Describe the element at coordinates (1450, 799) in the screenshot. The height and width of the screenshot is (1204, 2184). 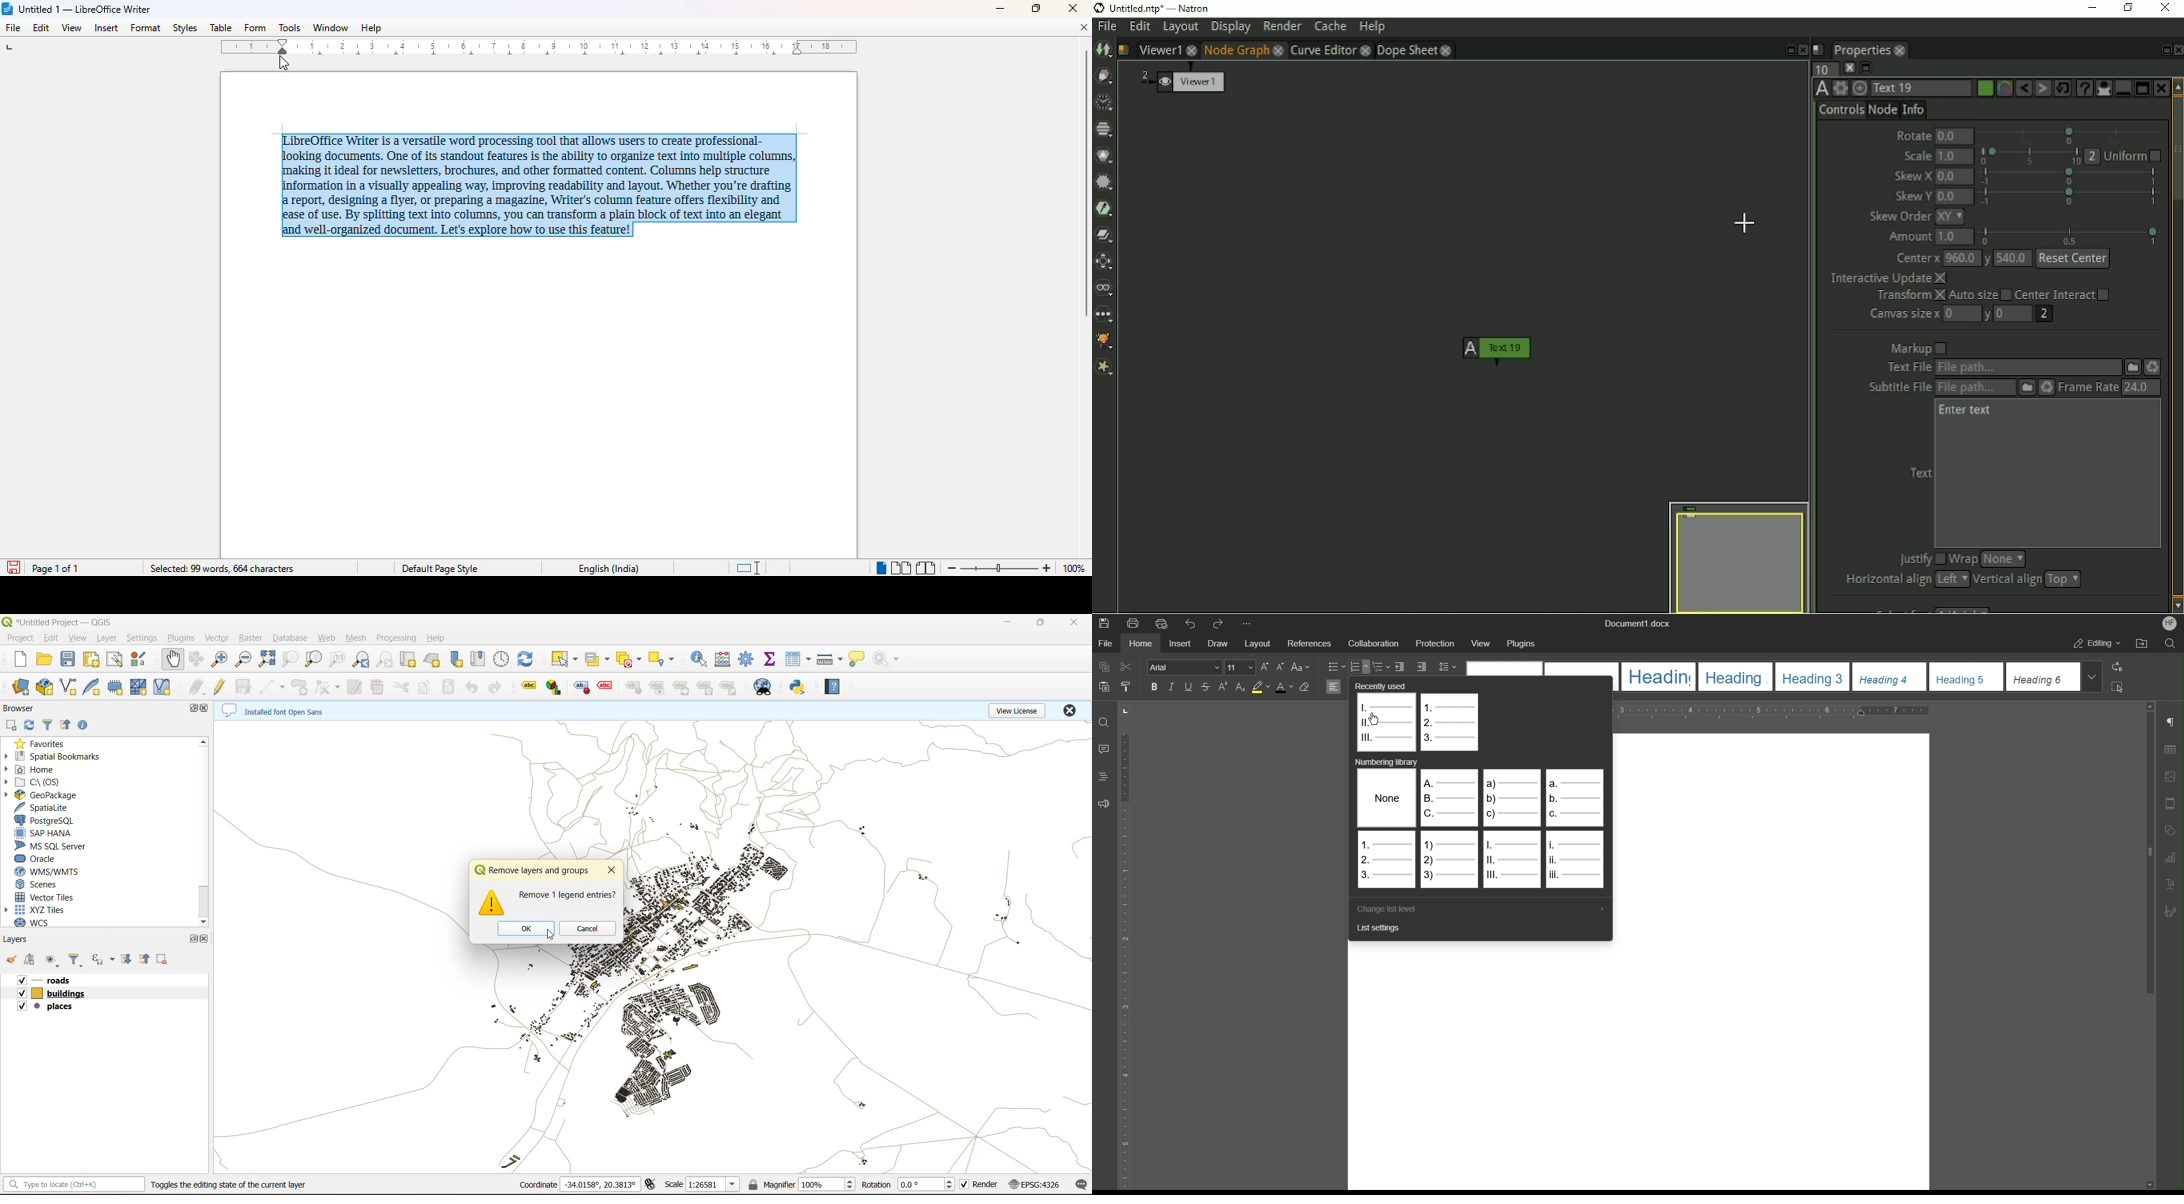
I see `Alphabet List 1` at that location.